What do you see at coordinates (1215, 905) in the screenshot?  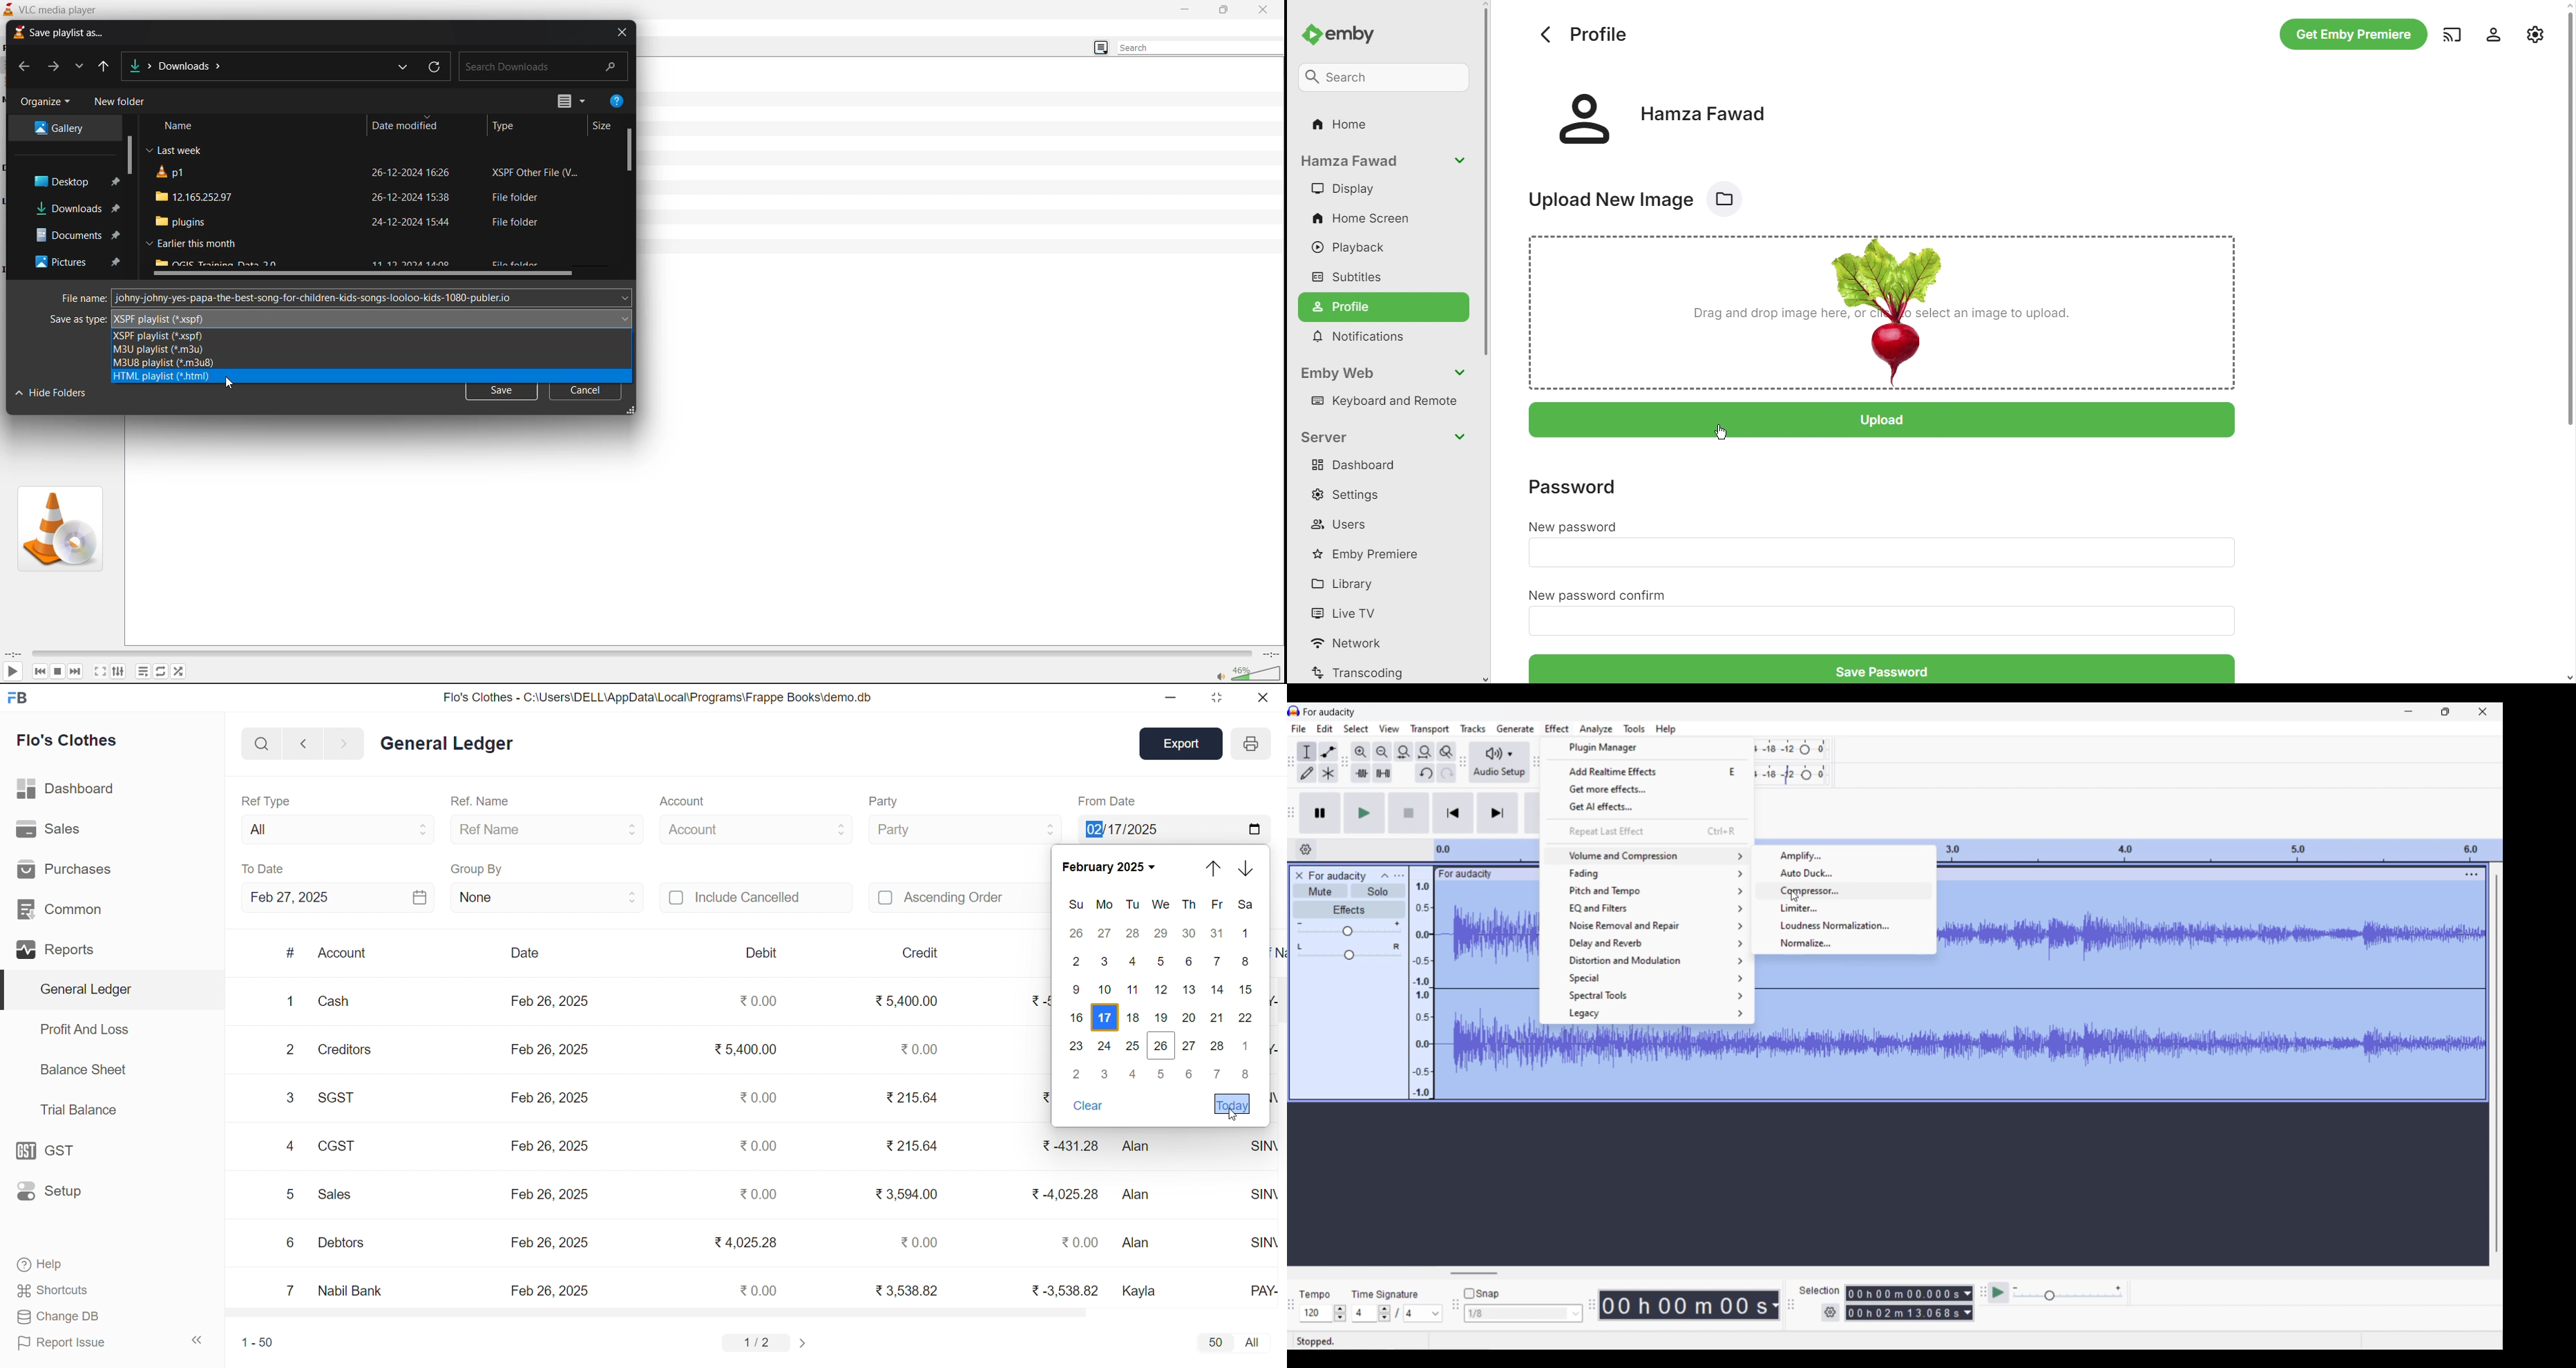 I see `Fr` at bounding box center [1215, 905].